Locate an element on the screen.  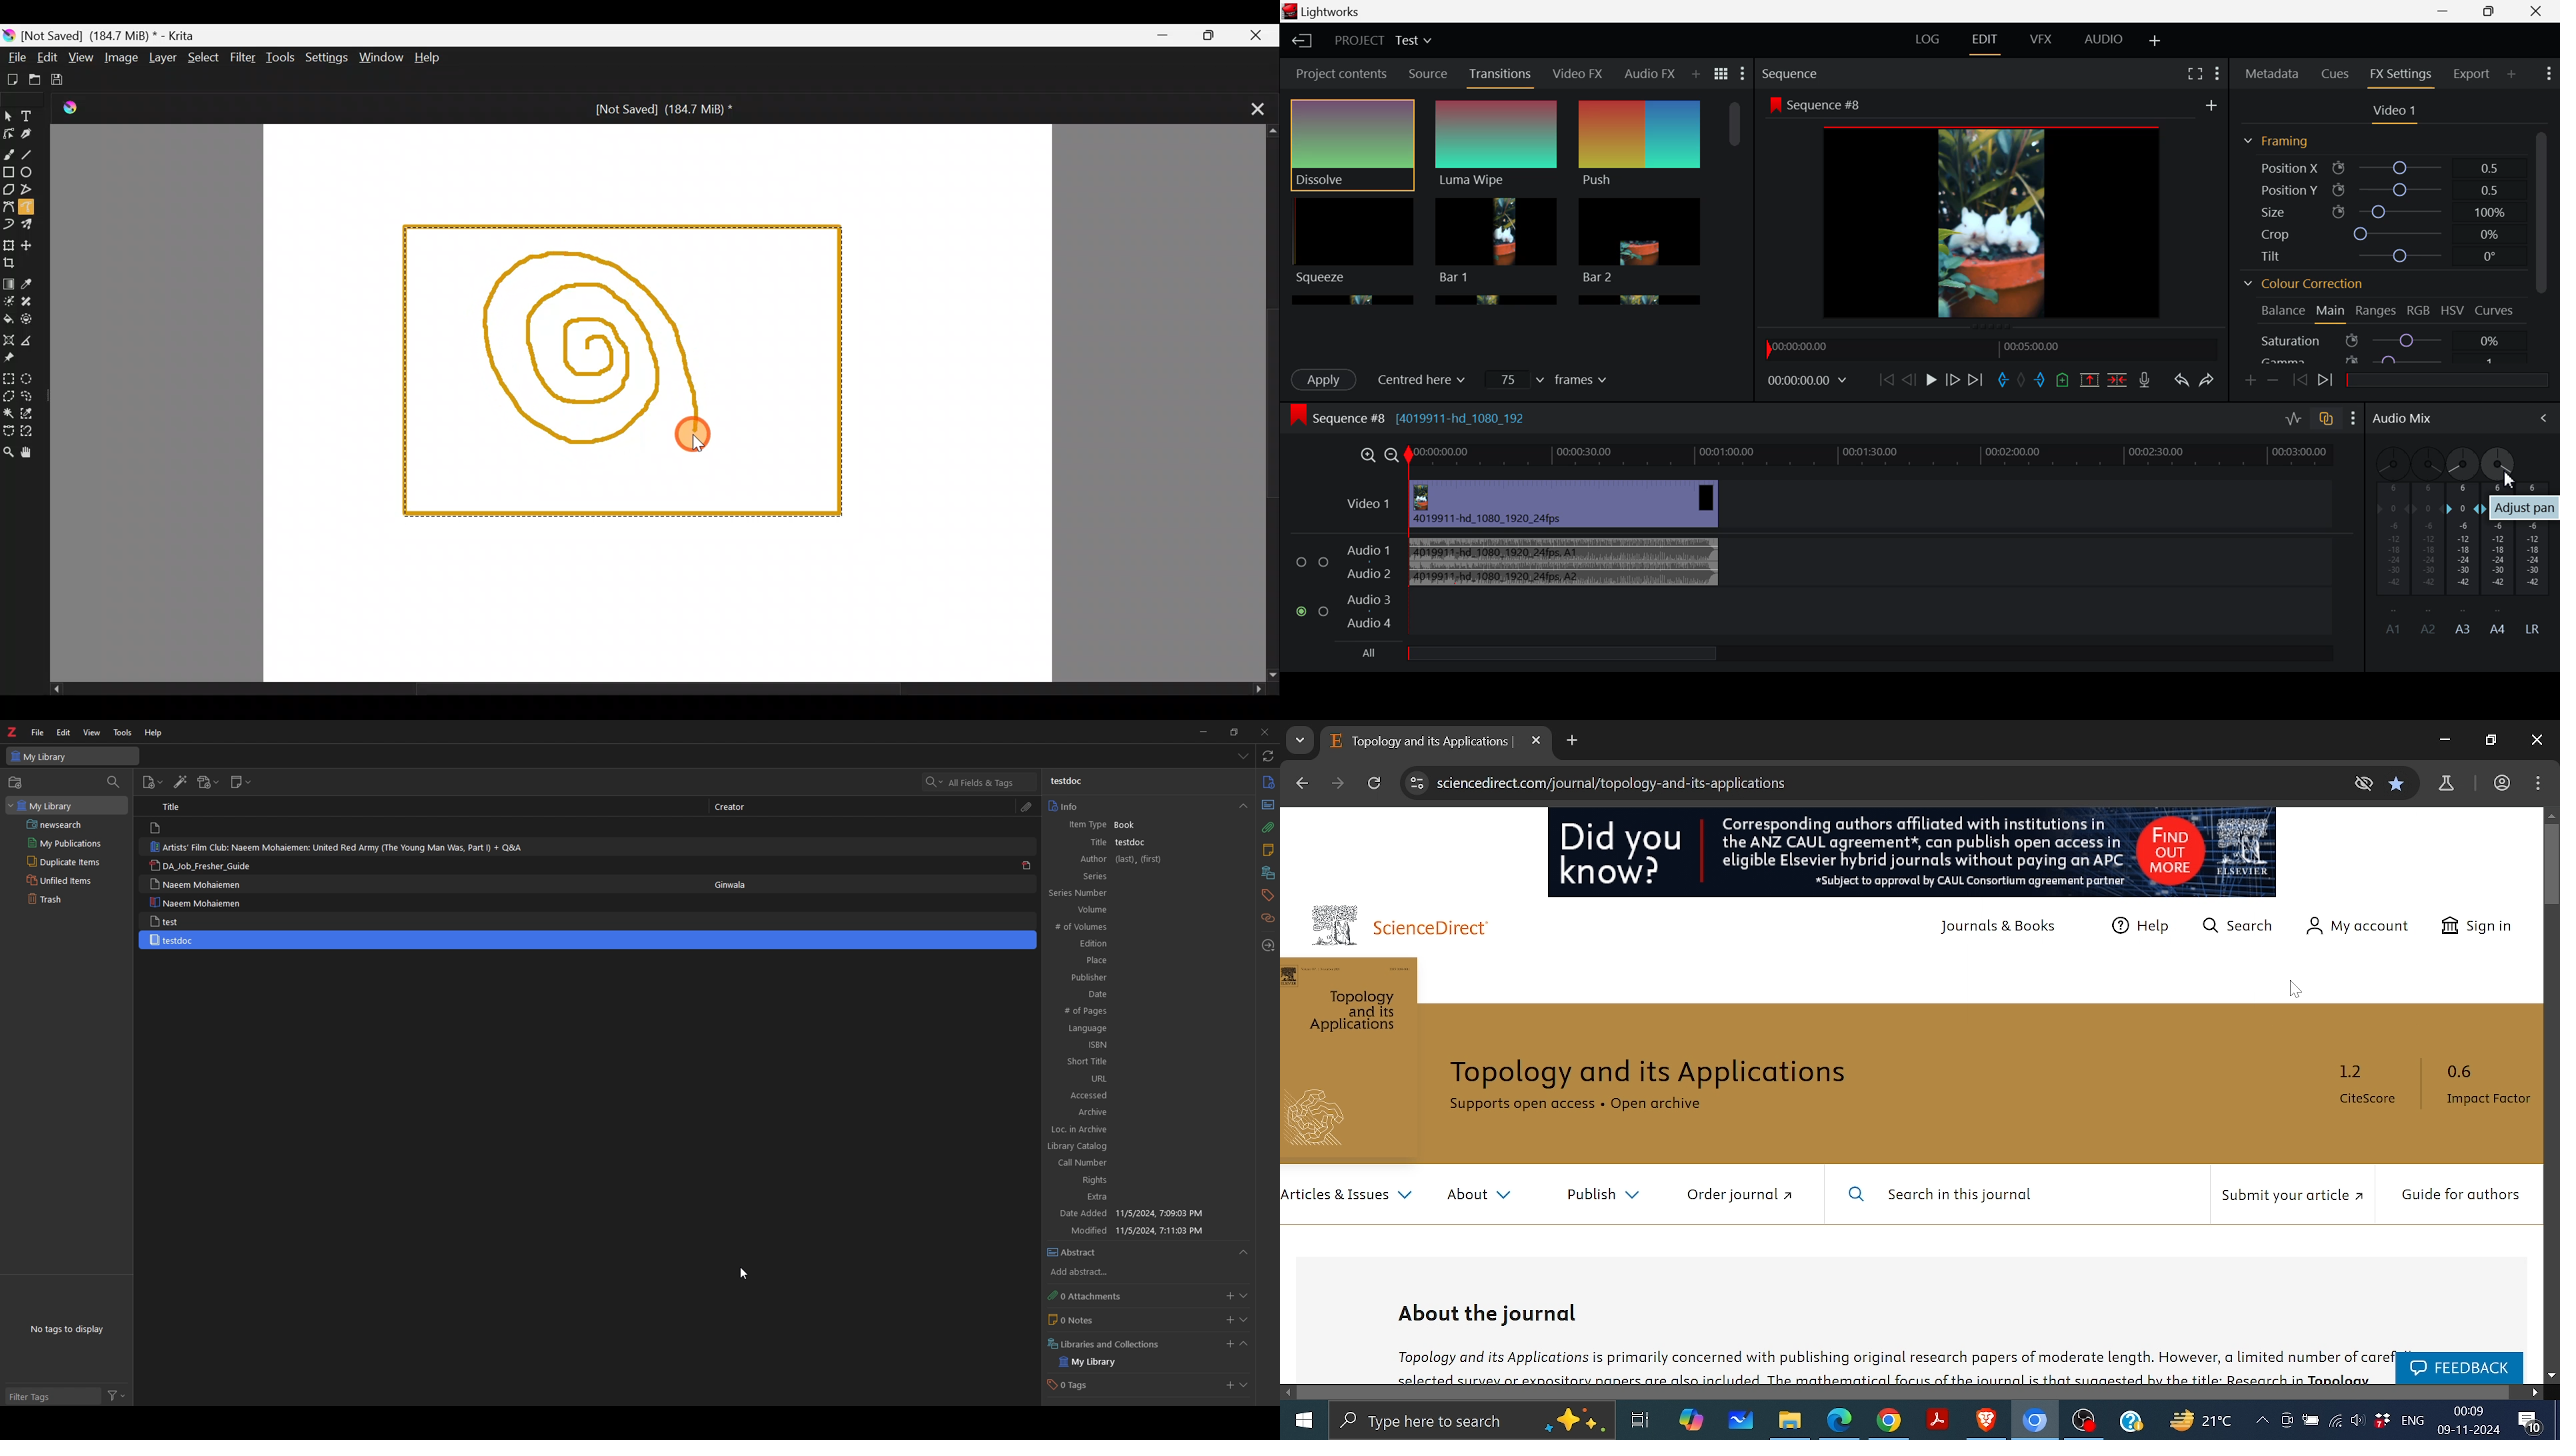
Next keyframe is located at coordinates (2325, 381).